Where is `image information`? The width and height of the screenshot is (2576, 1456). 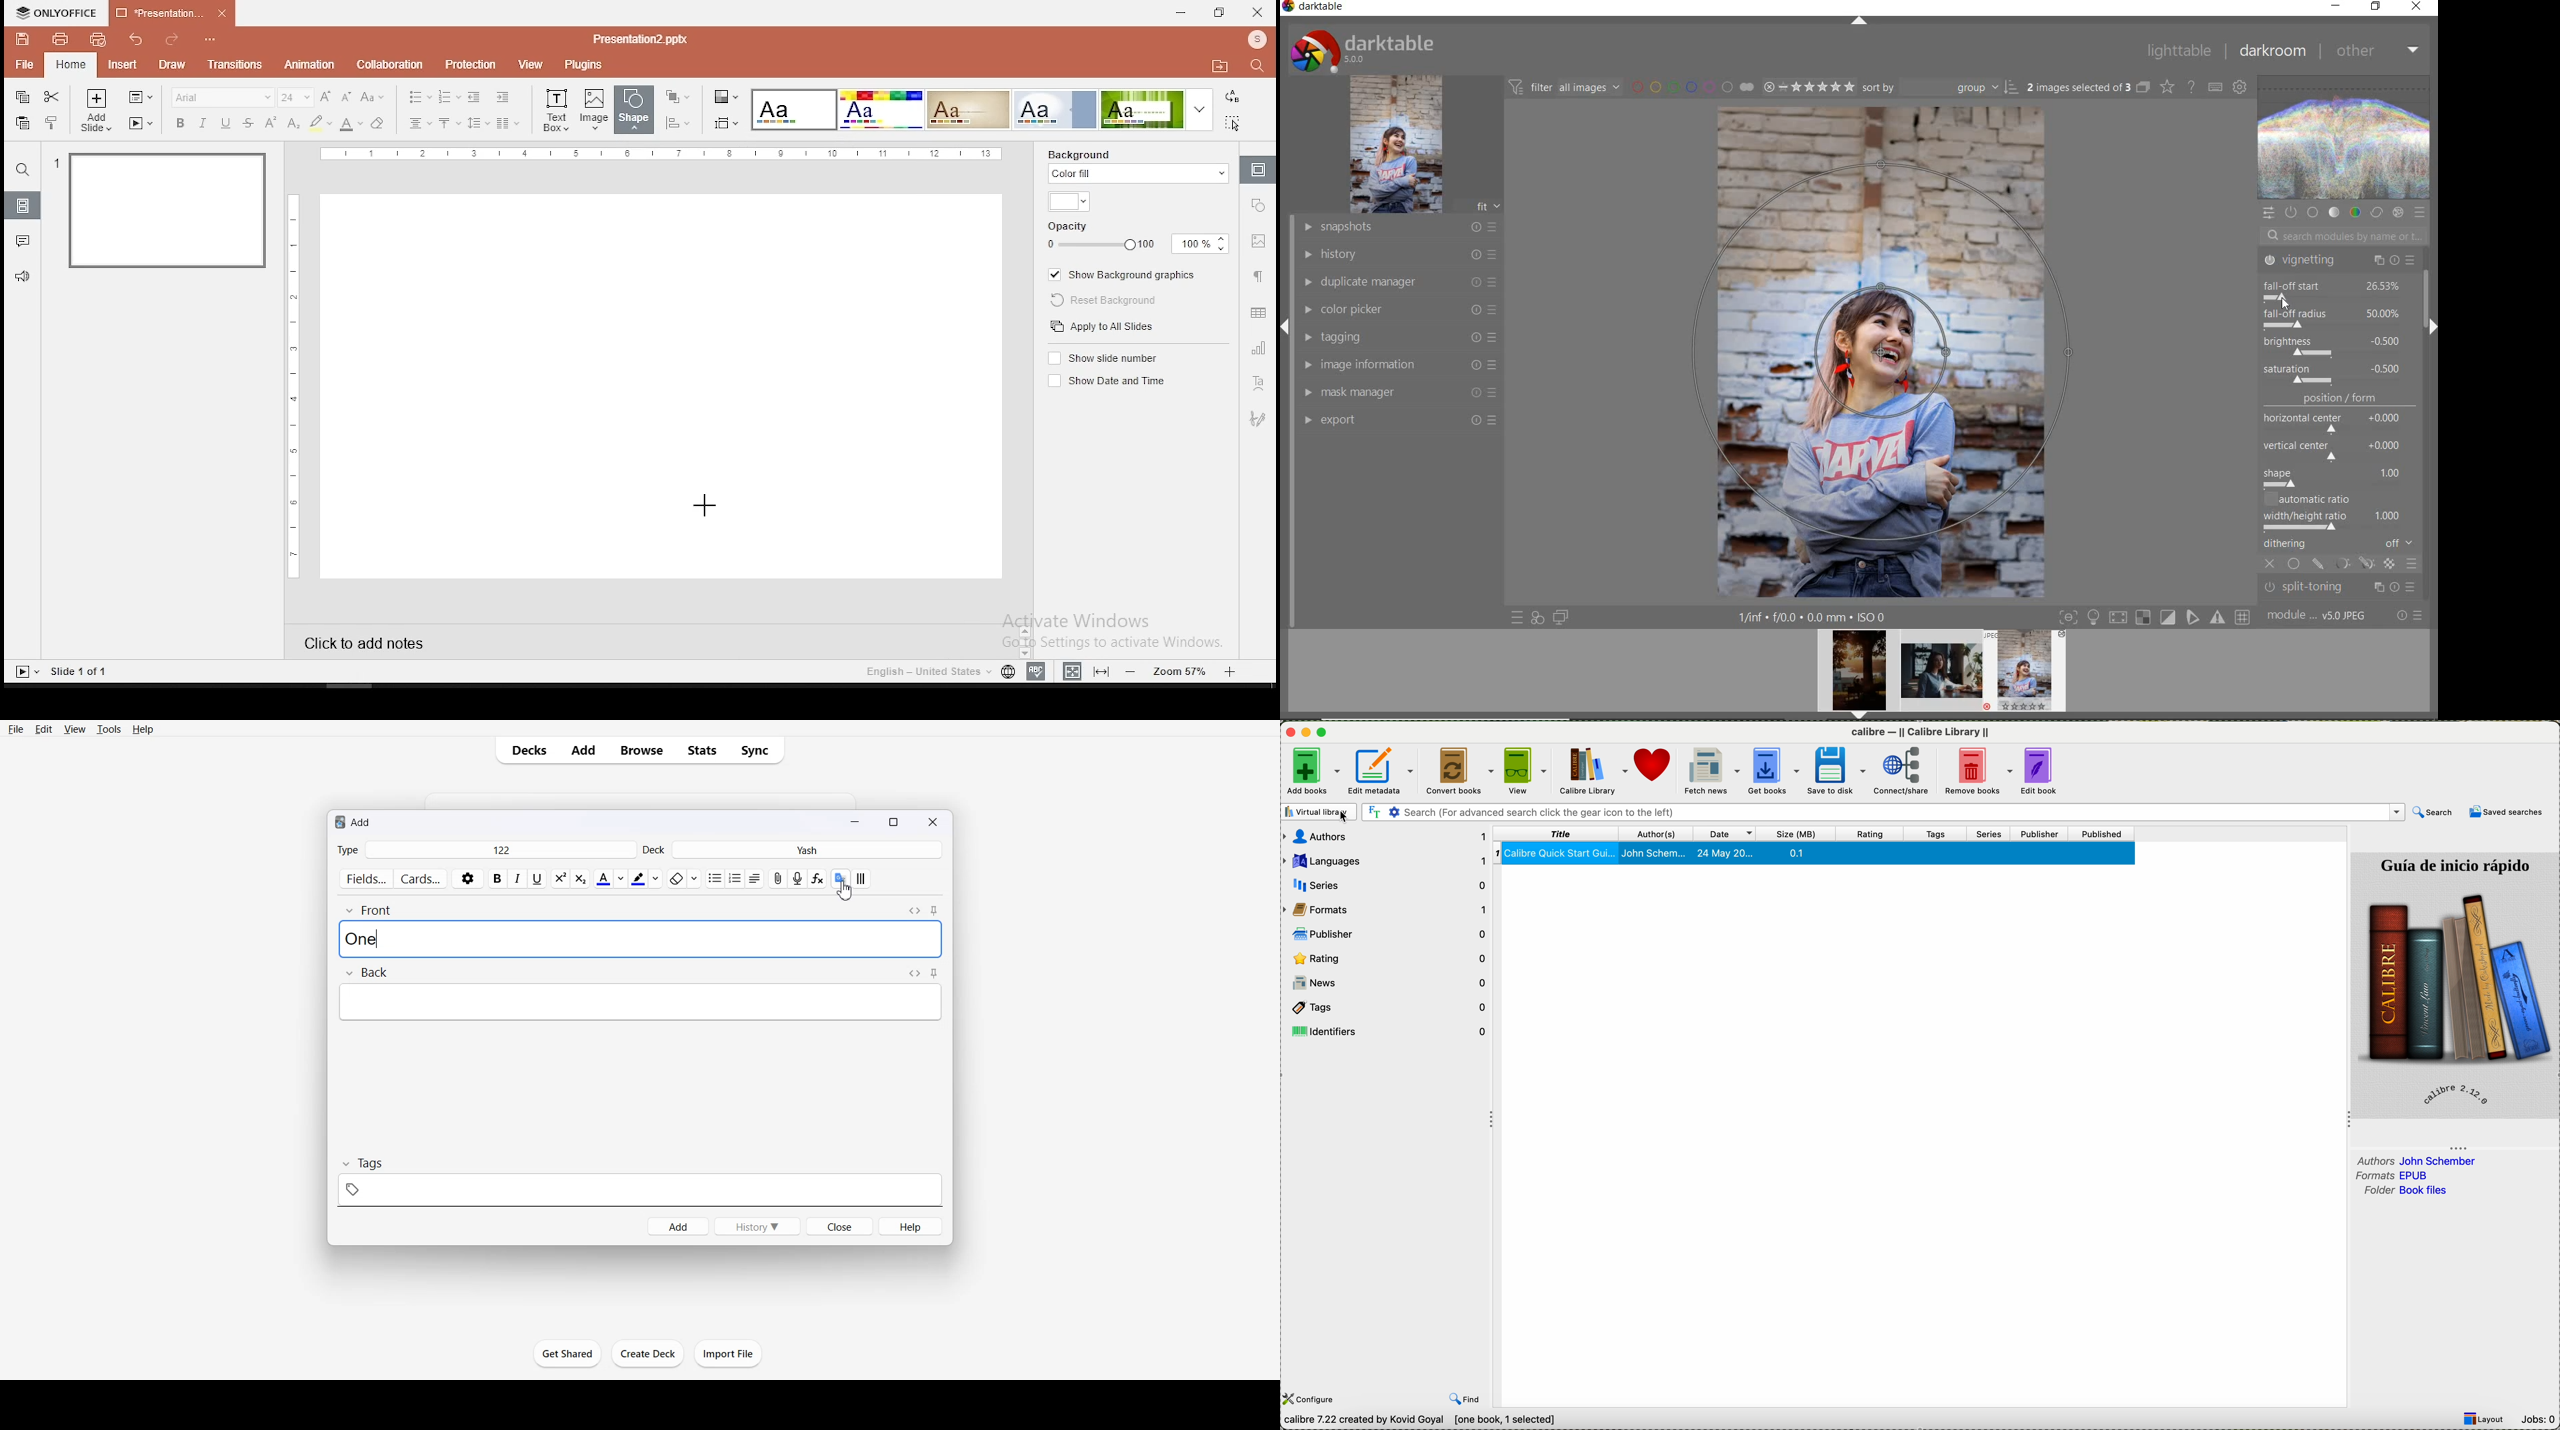 image information is located at coordinates (1399, 363).